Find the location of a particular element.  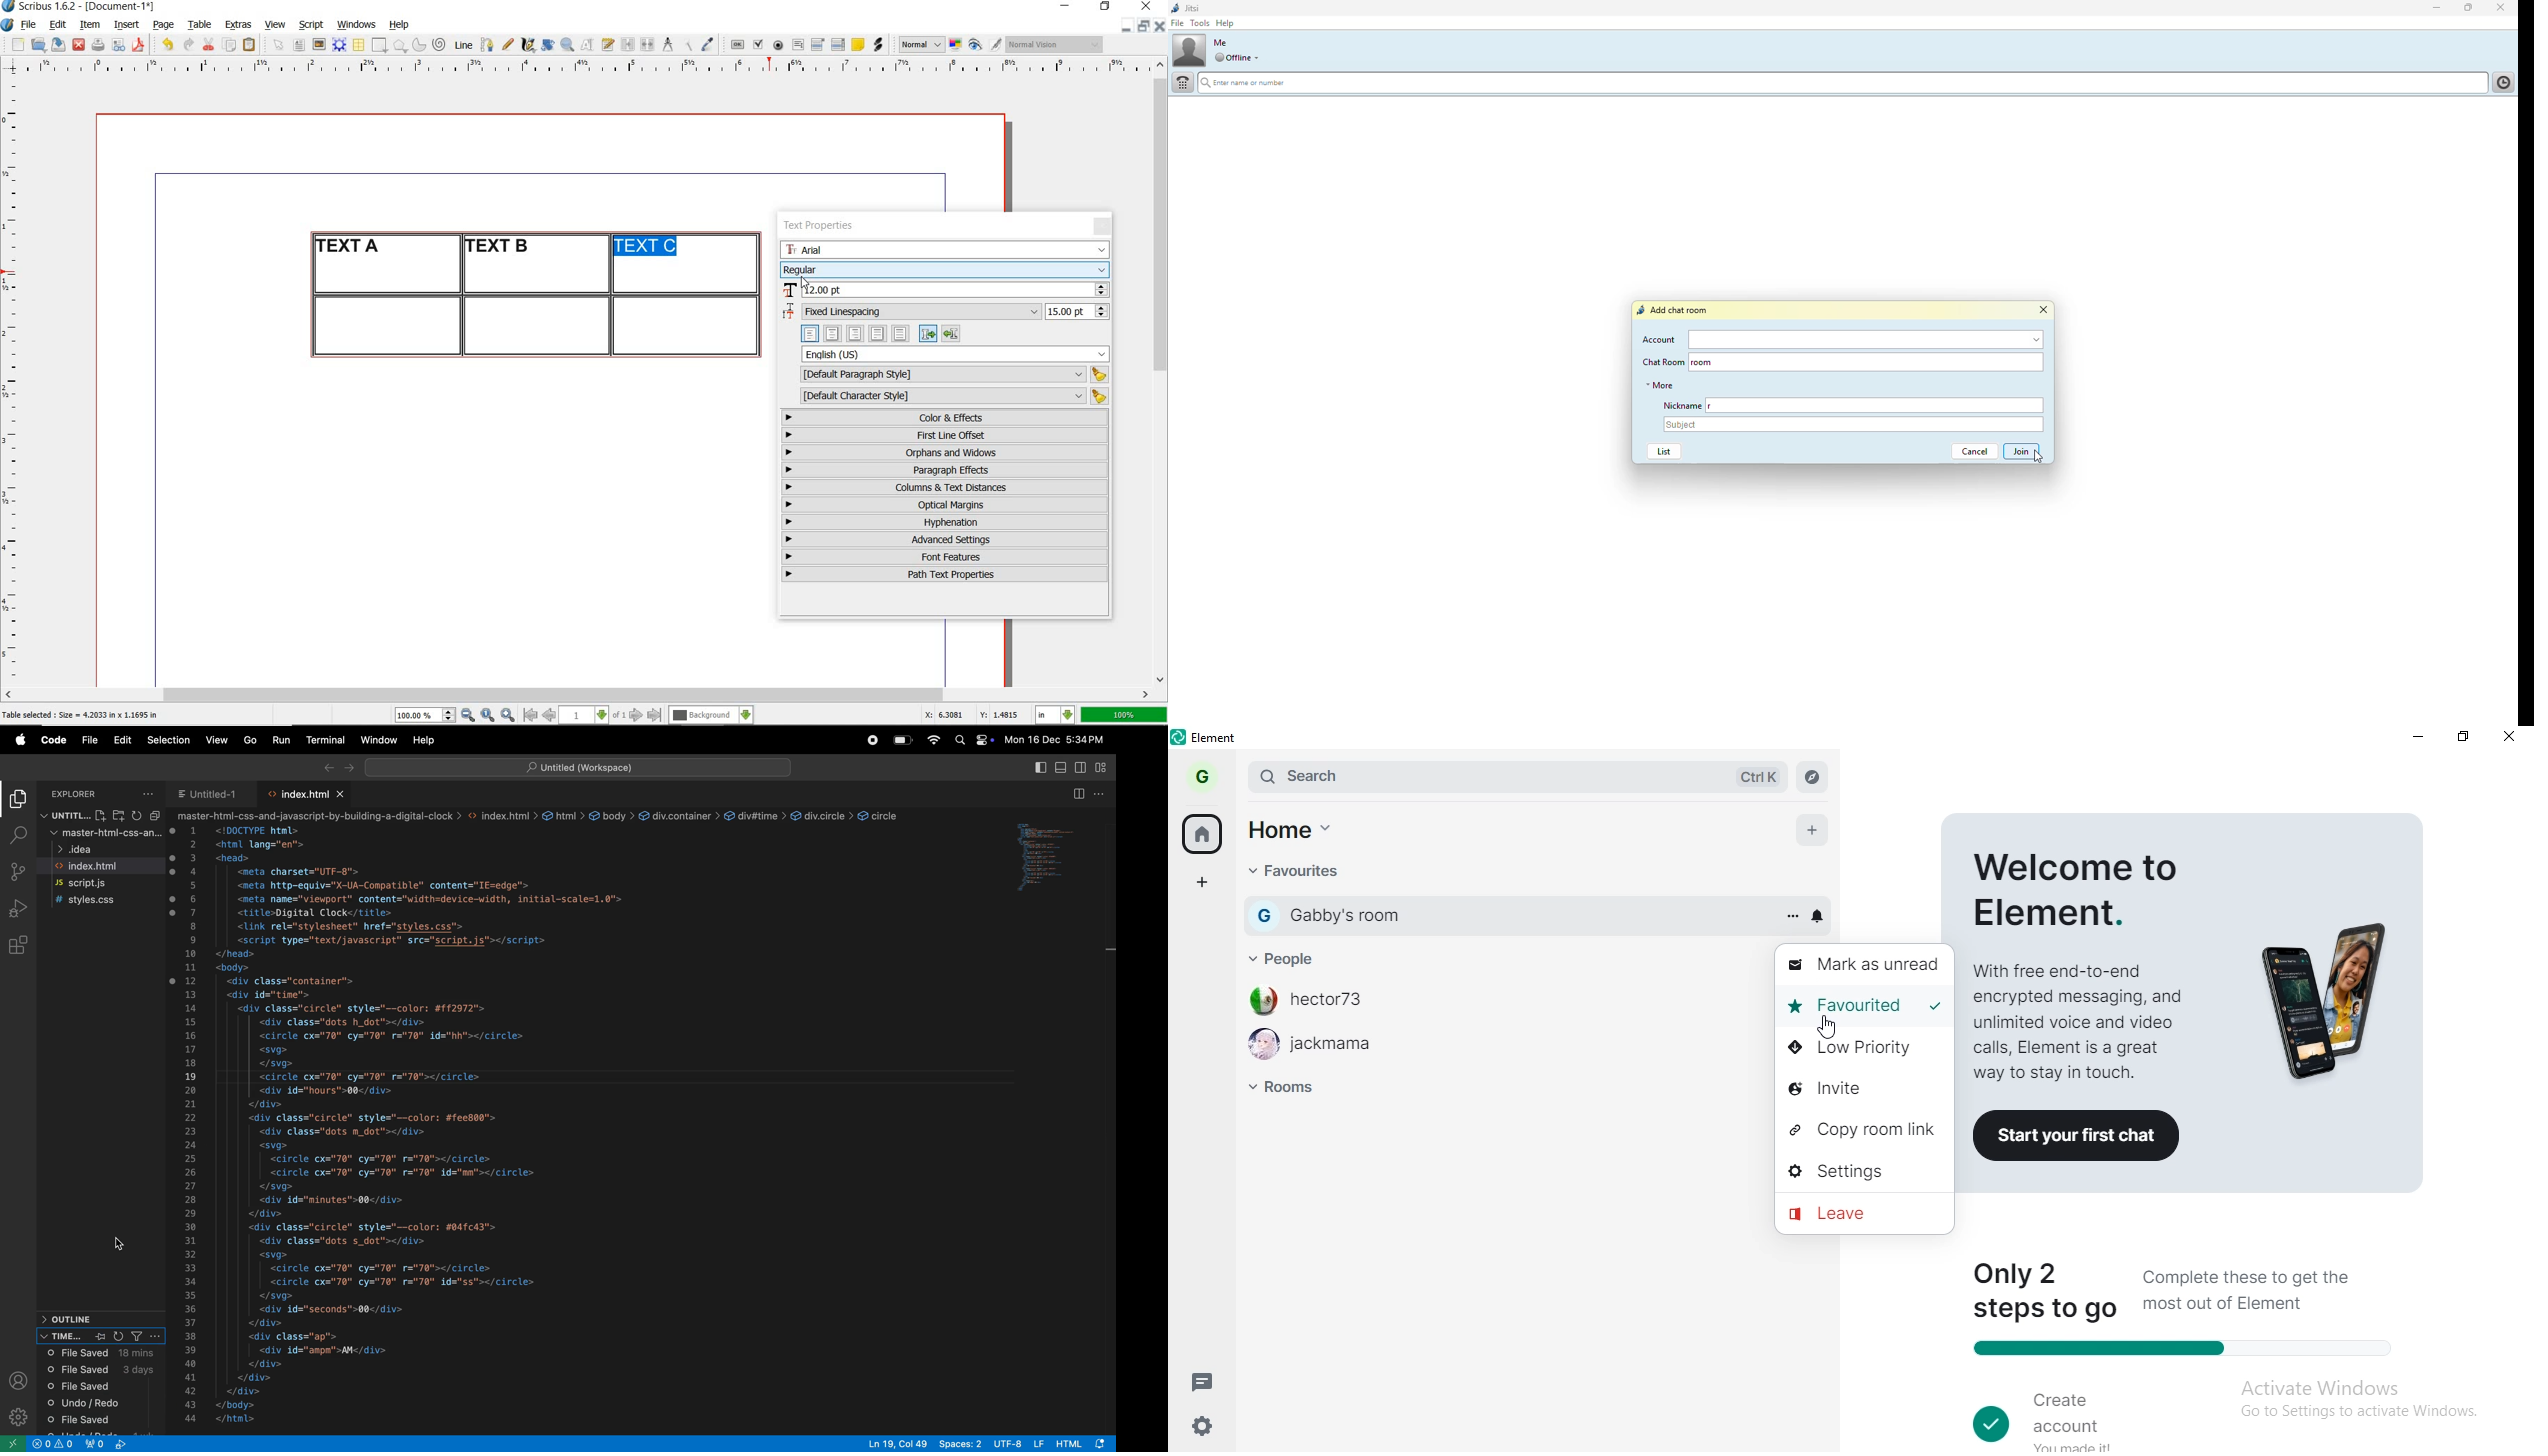

run is located at coordinates (283, 740).